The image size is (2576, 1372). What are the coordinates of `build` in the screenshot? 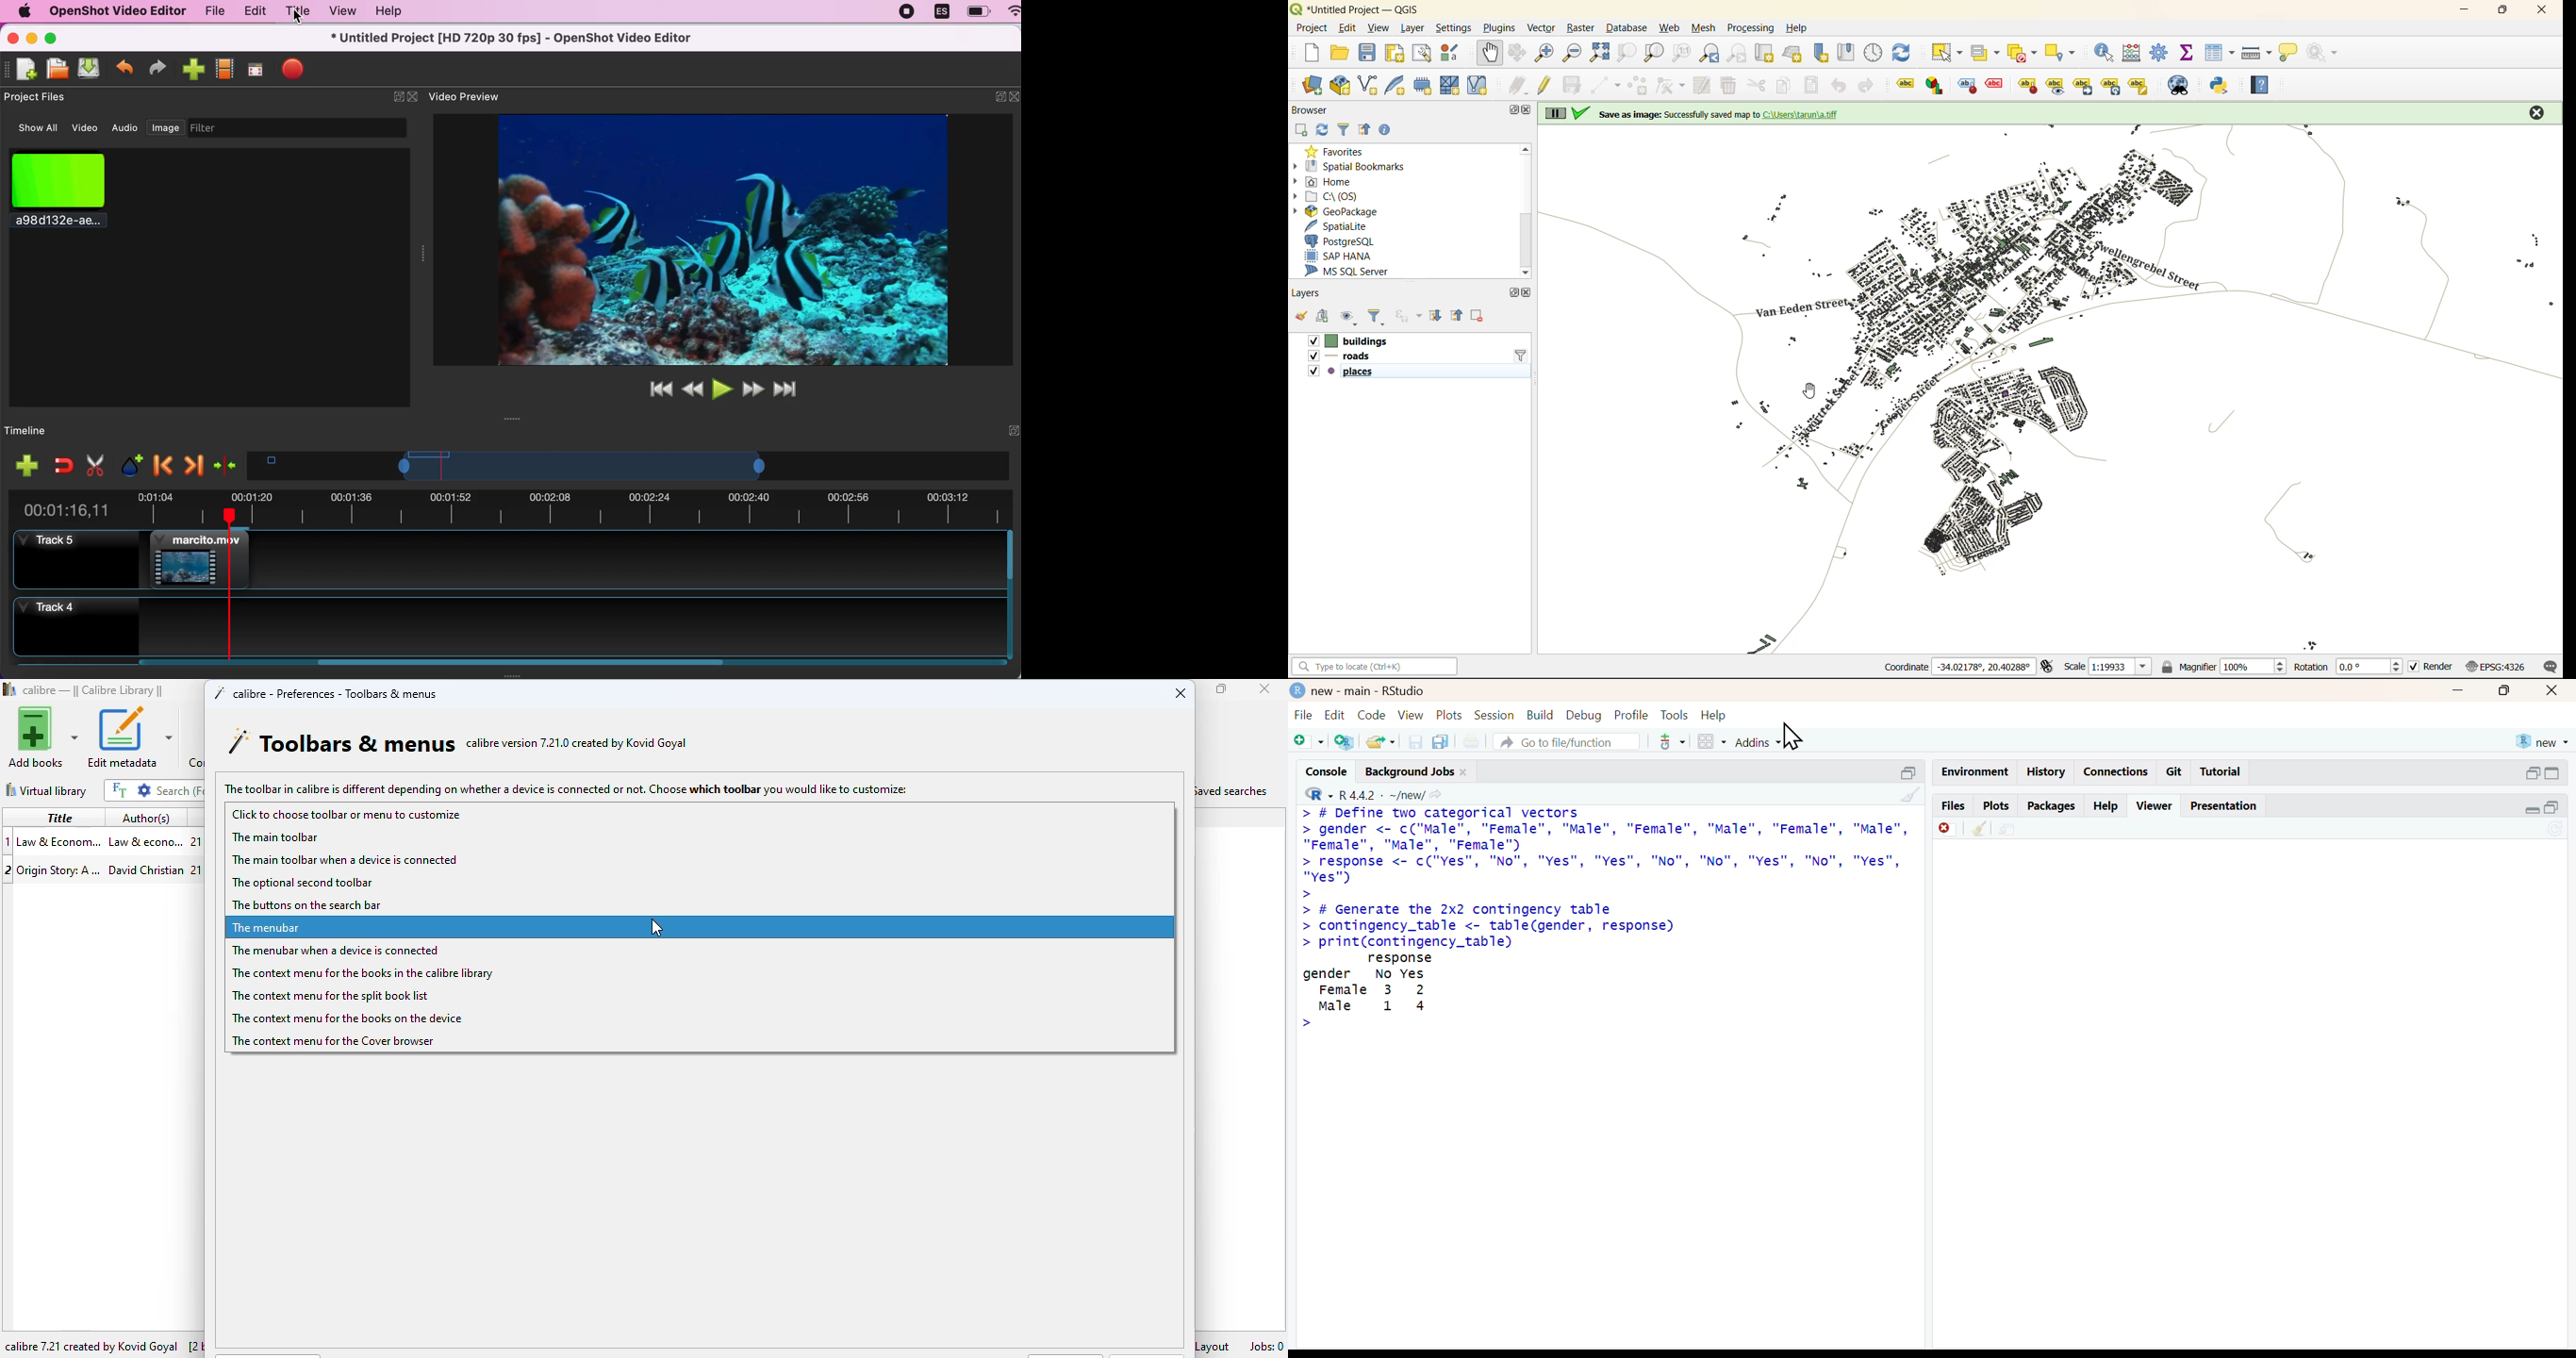 It's located at (1541, 715).